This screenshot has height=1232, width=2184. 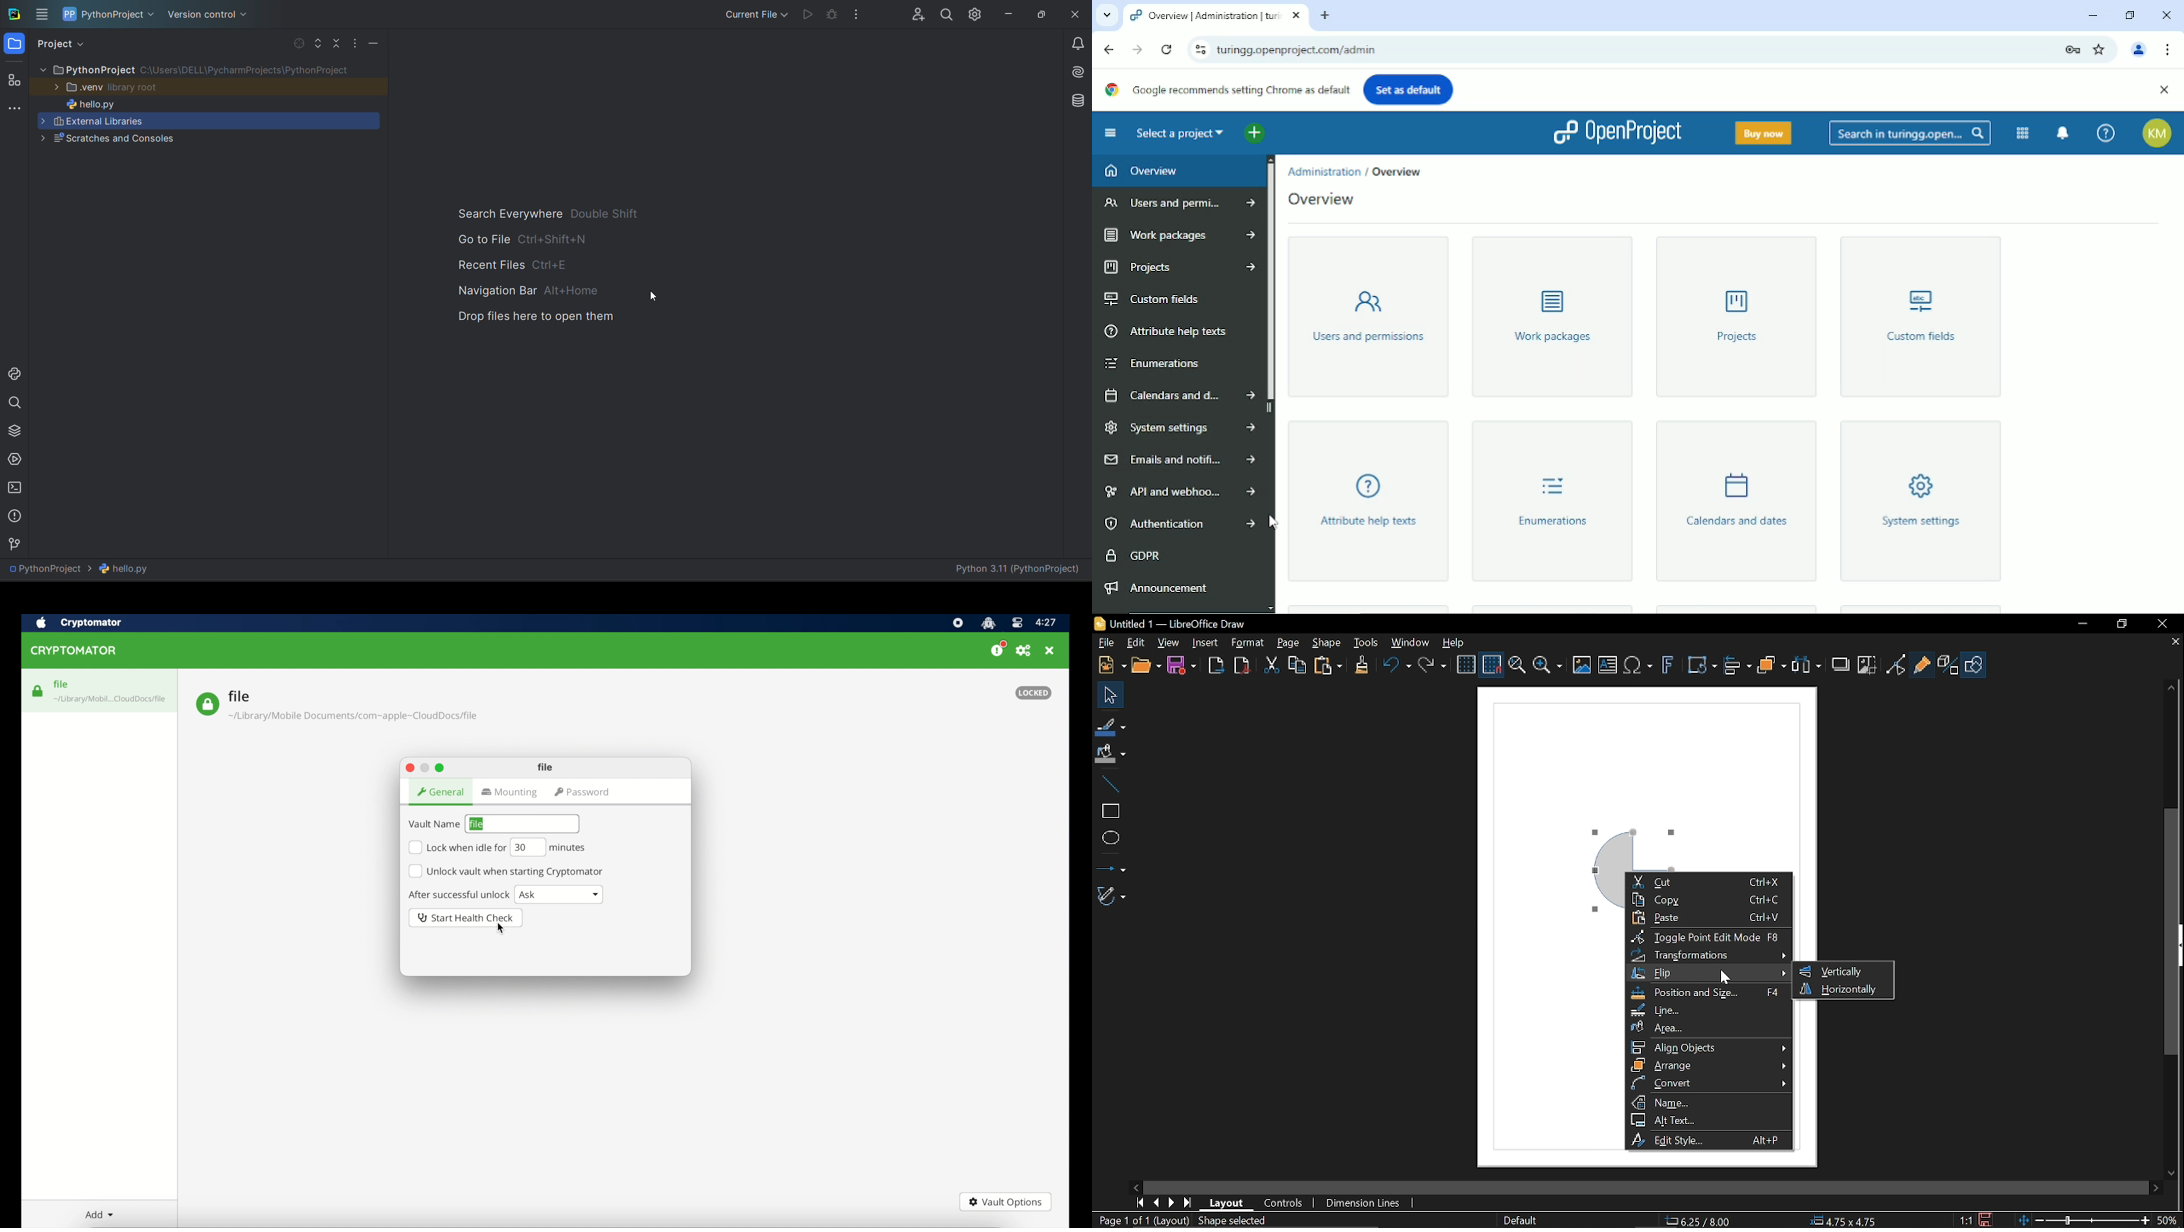 What do you see at coordinates (1241, 665) in the screenshot?
I see `Export as pdf` at bounding box center [1241, 665].